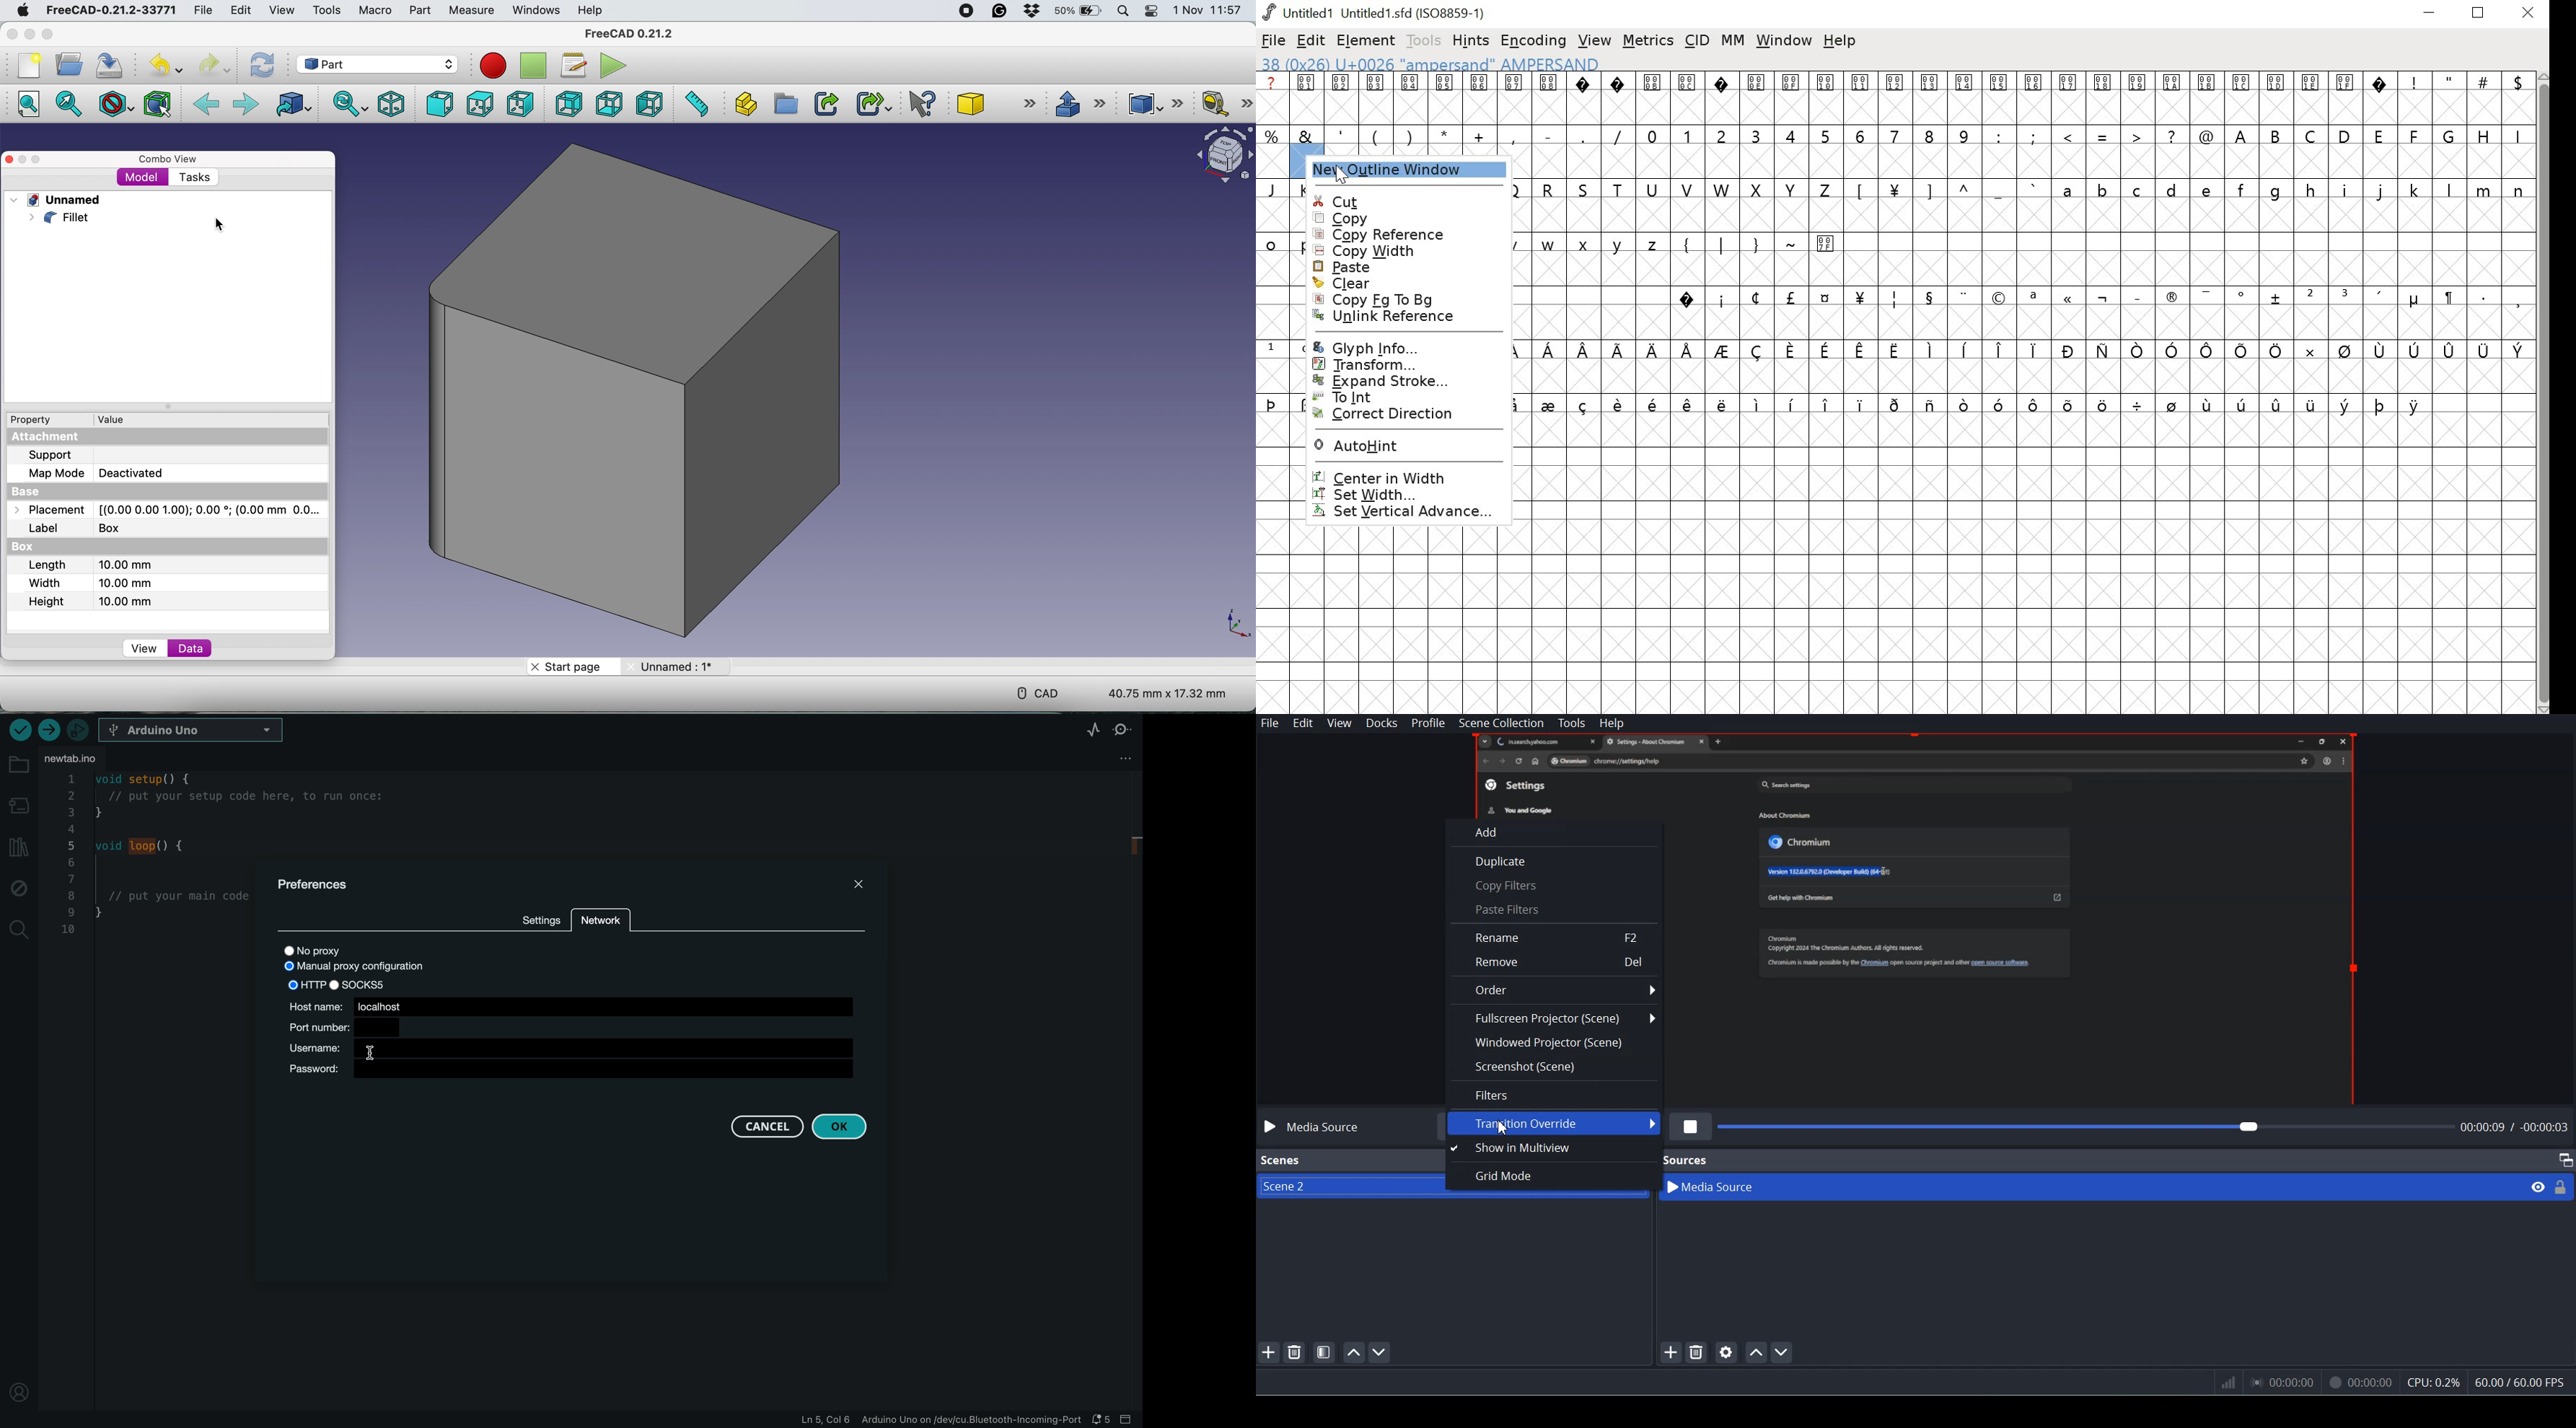 The width and height of the screenshot is (2576, 1428). Describe the element at coordinates (222, 226) in the screenshot. I see `cursor` at that location.